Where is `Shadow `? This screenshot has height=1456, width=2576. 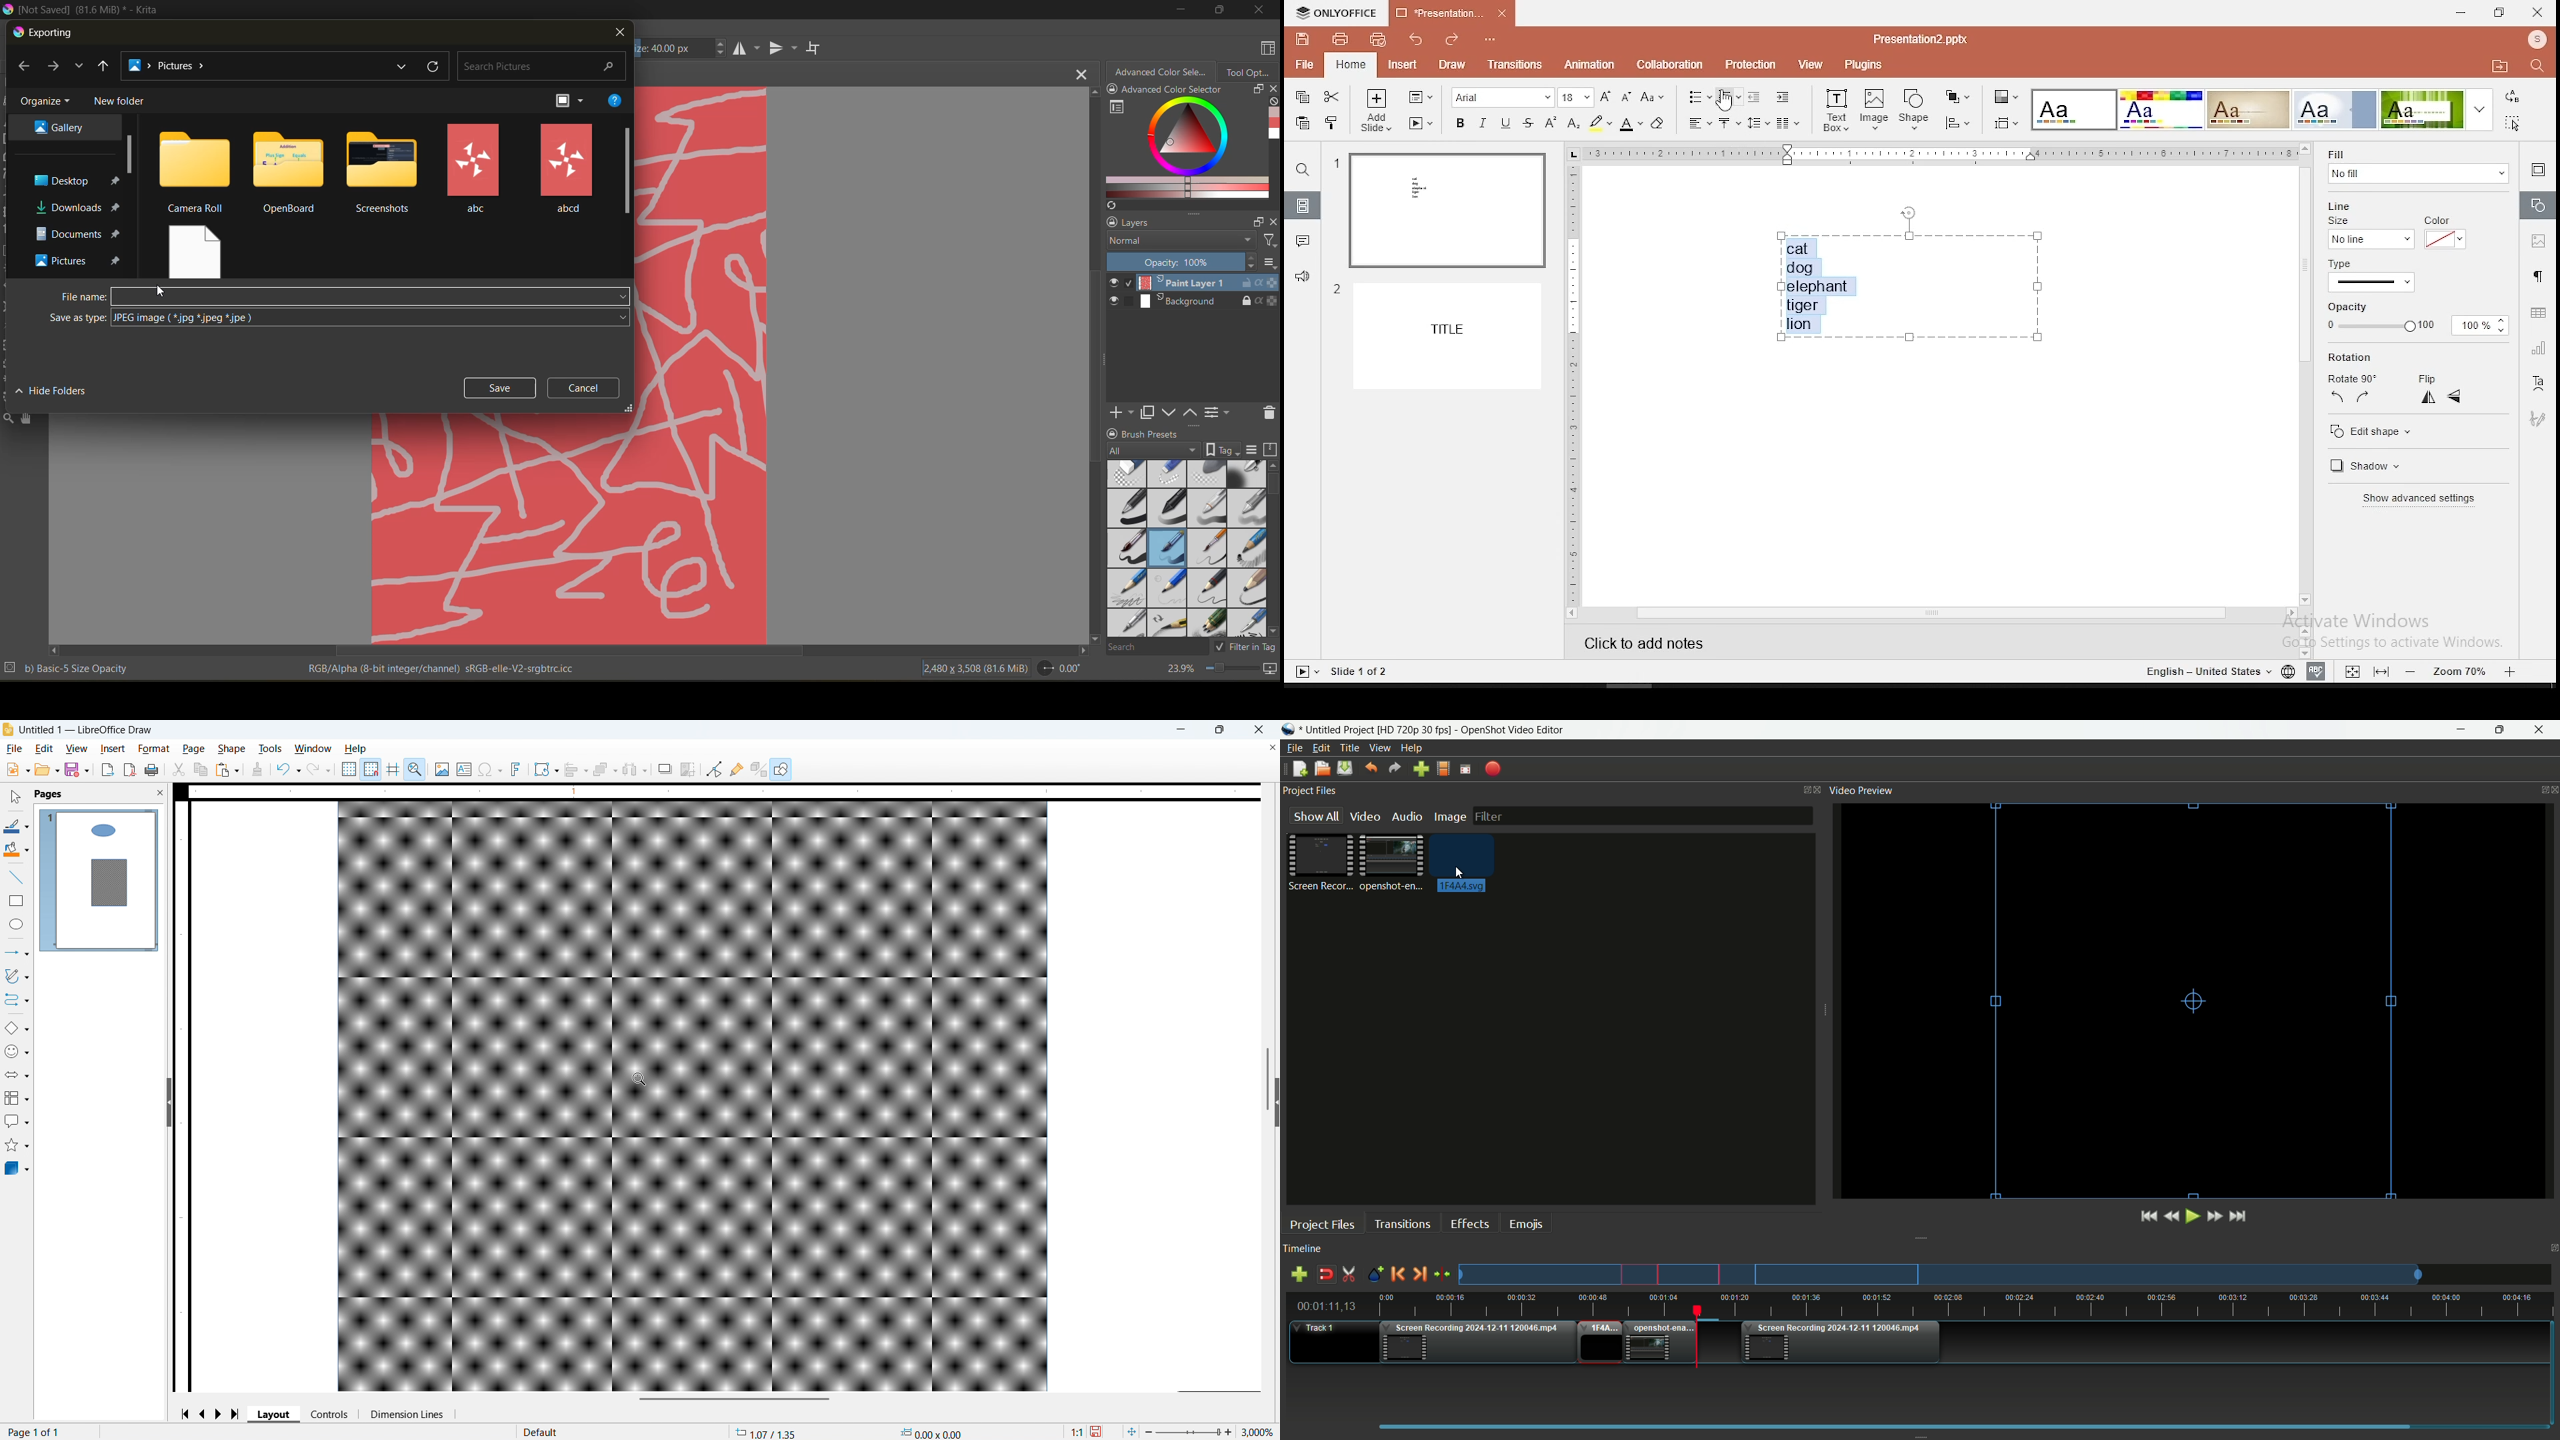 Shadow  is located at coordinates (665, 769).